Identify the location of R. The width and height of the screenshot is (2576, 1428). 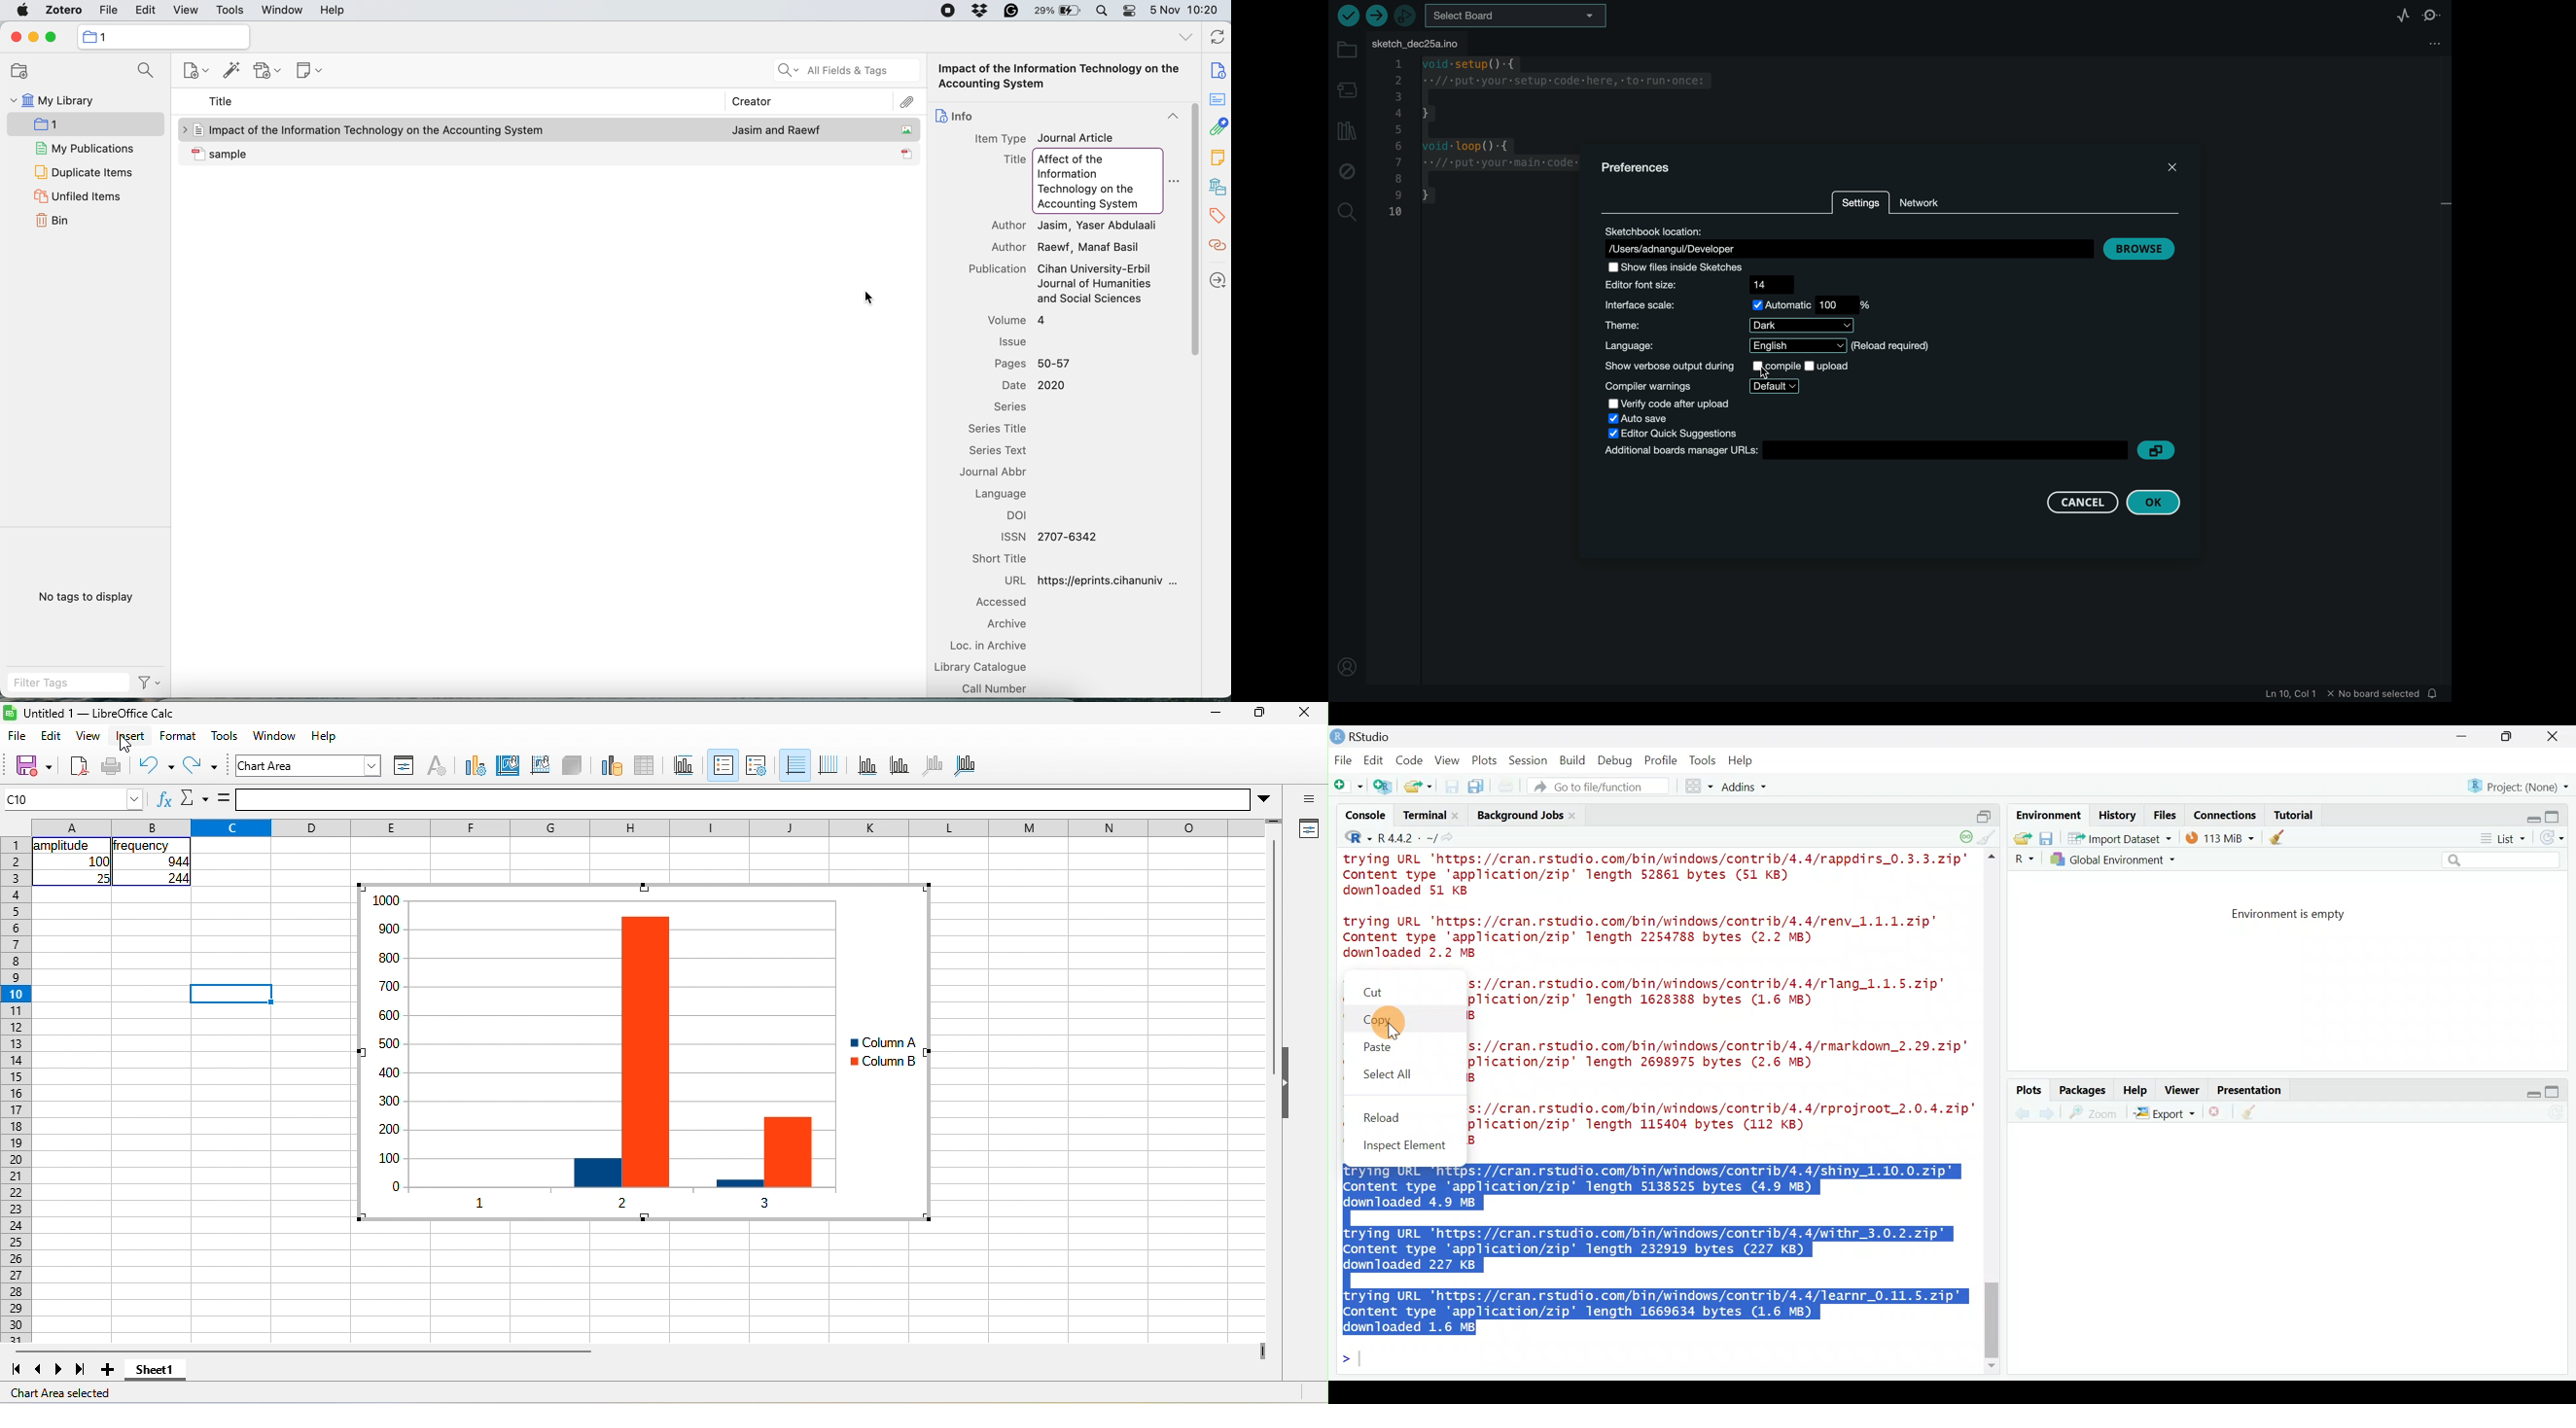
(1349, 839).